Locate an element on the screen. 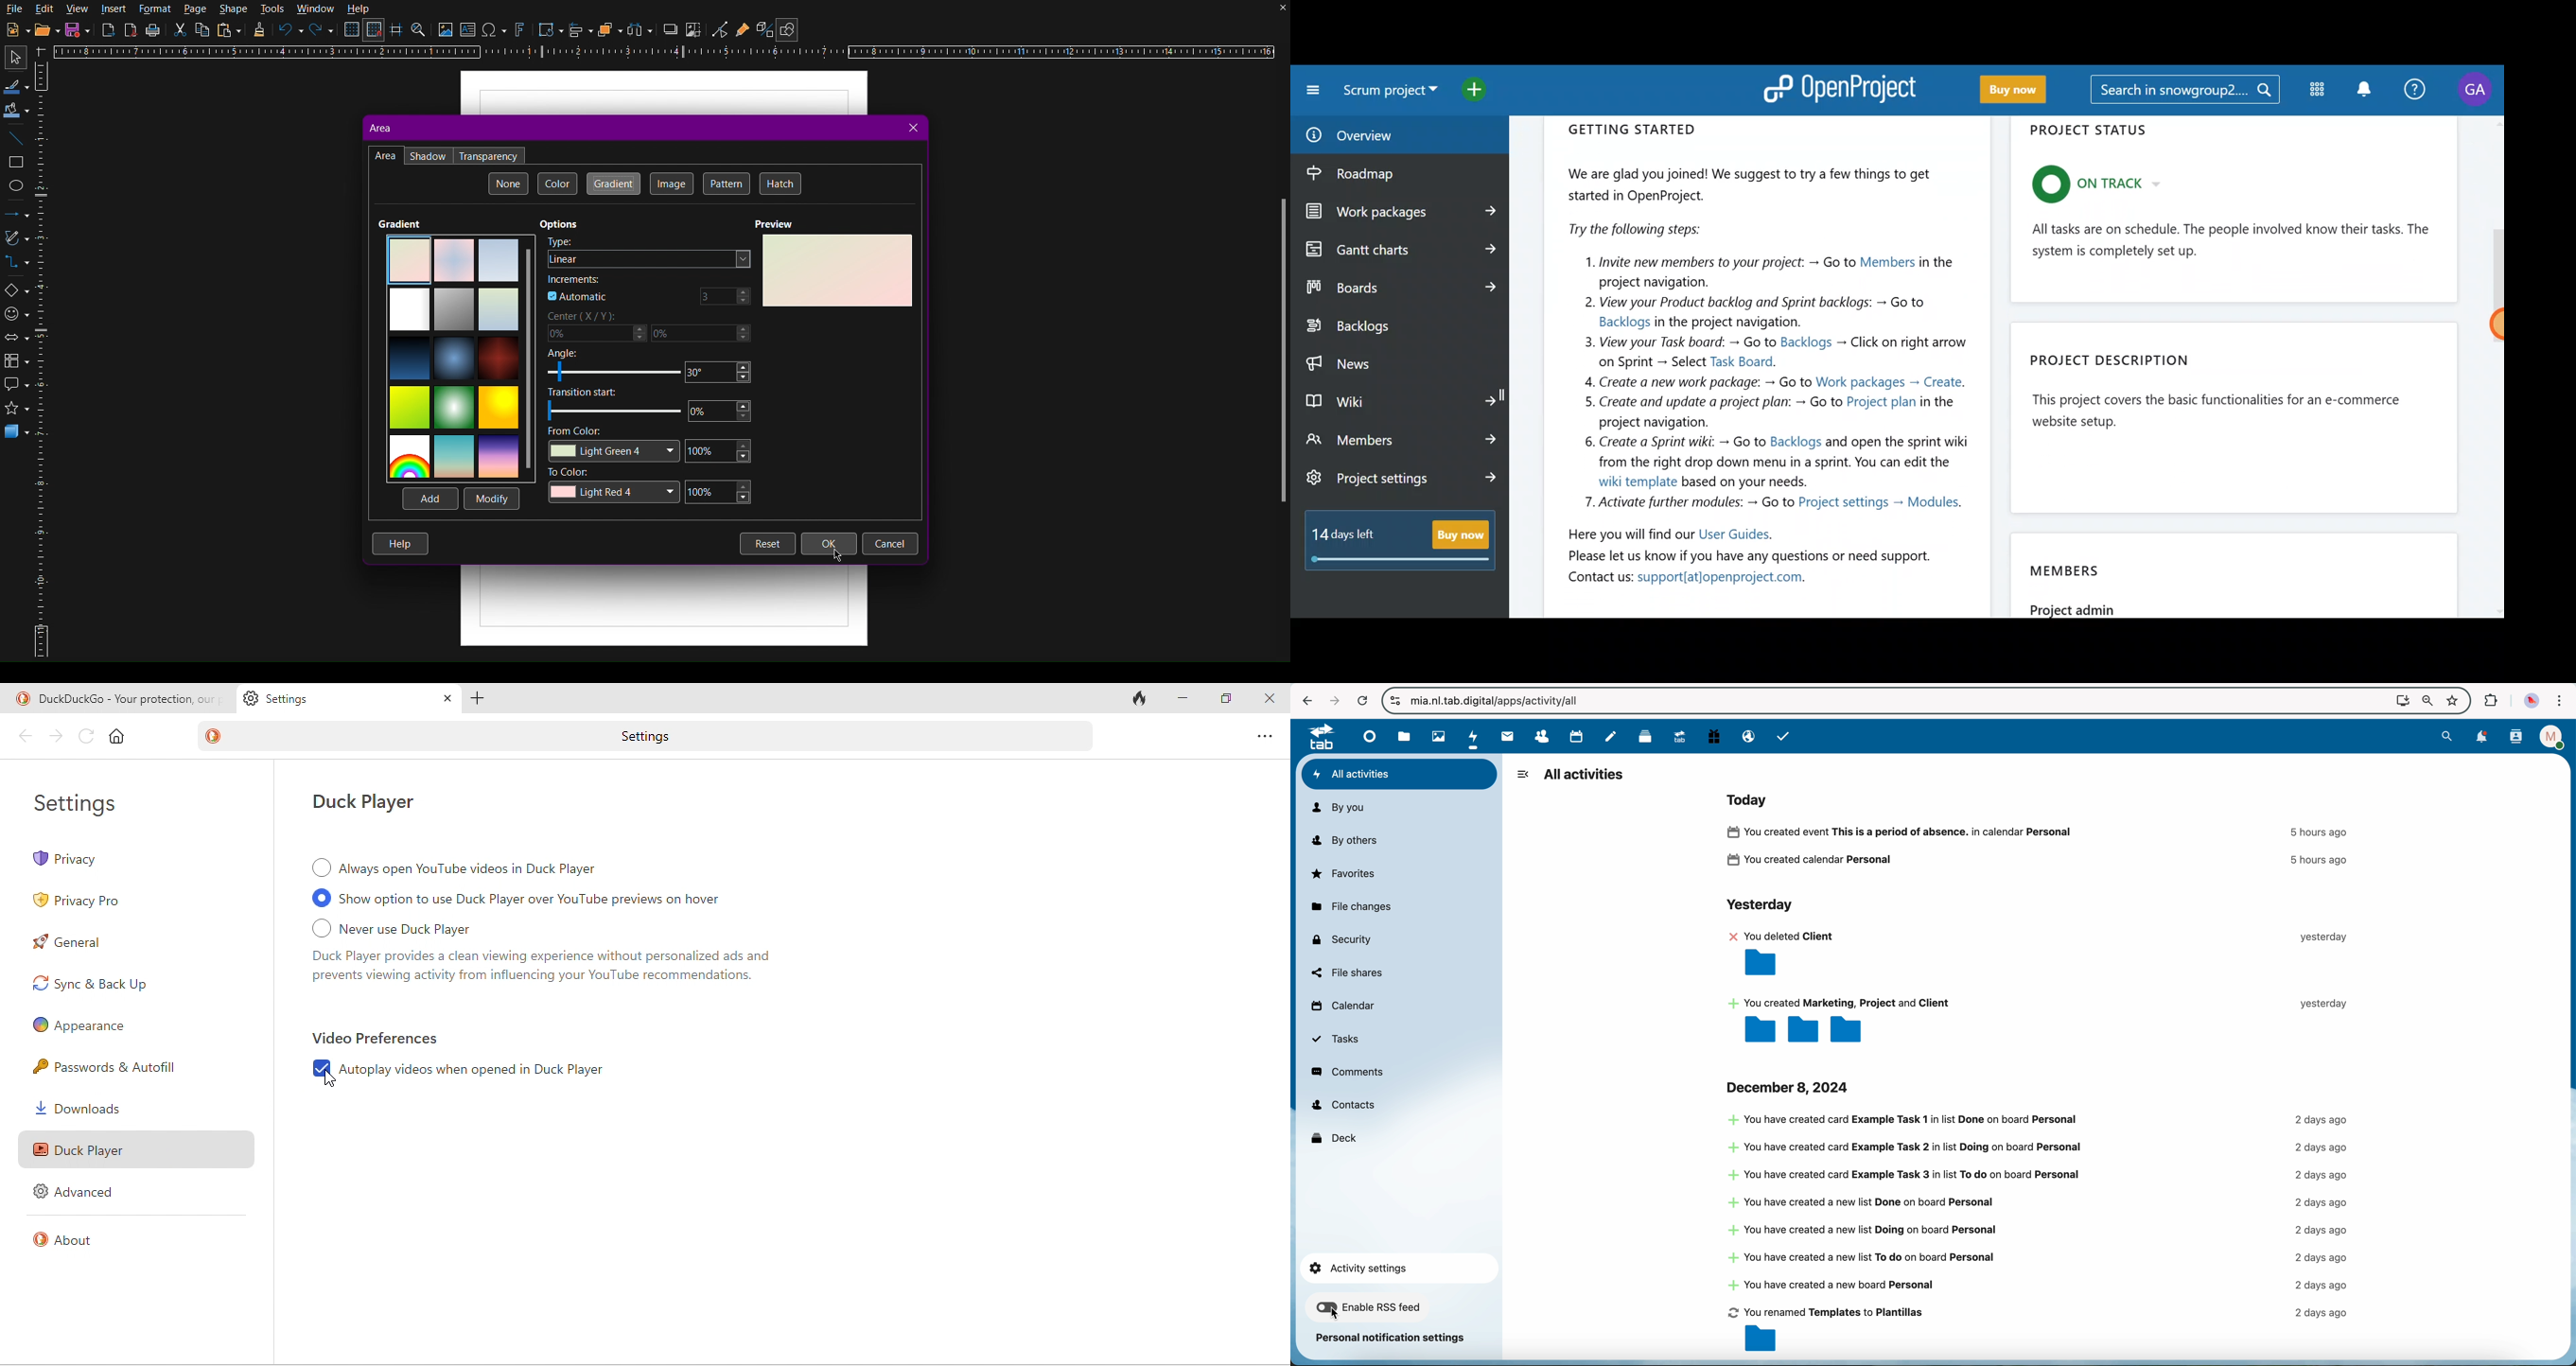  Distribute Objects is located at coordinates (640, 30).